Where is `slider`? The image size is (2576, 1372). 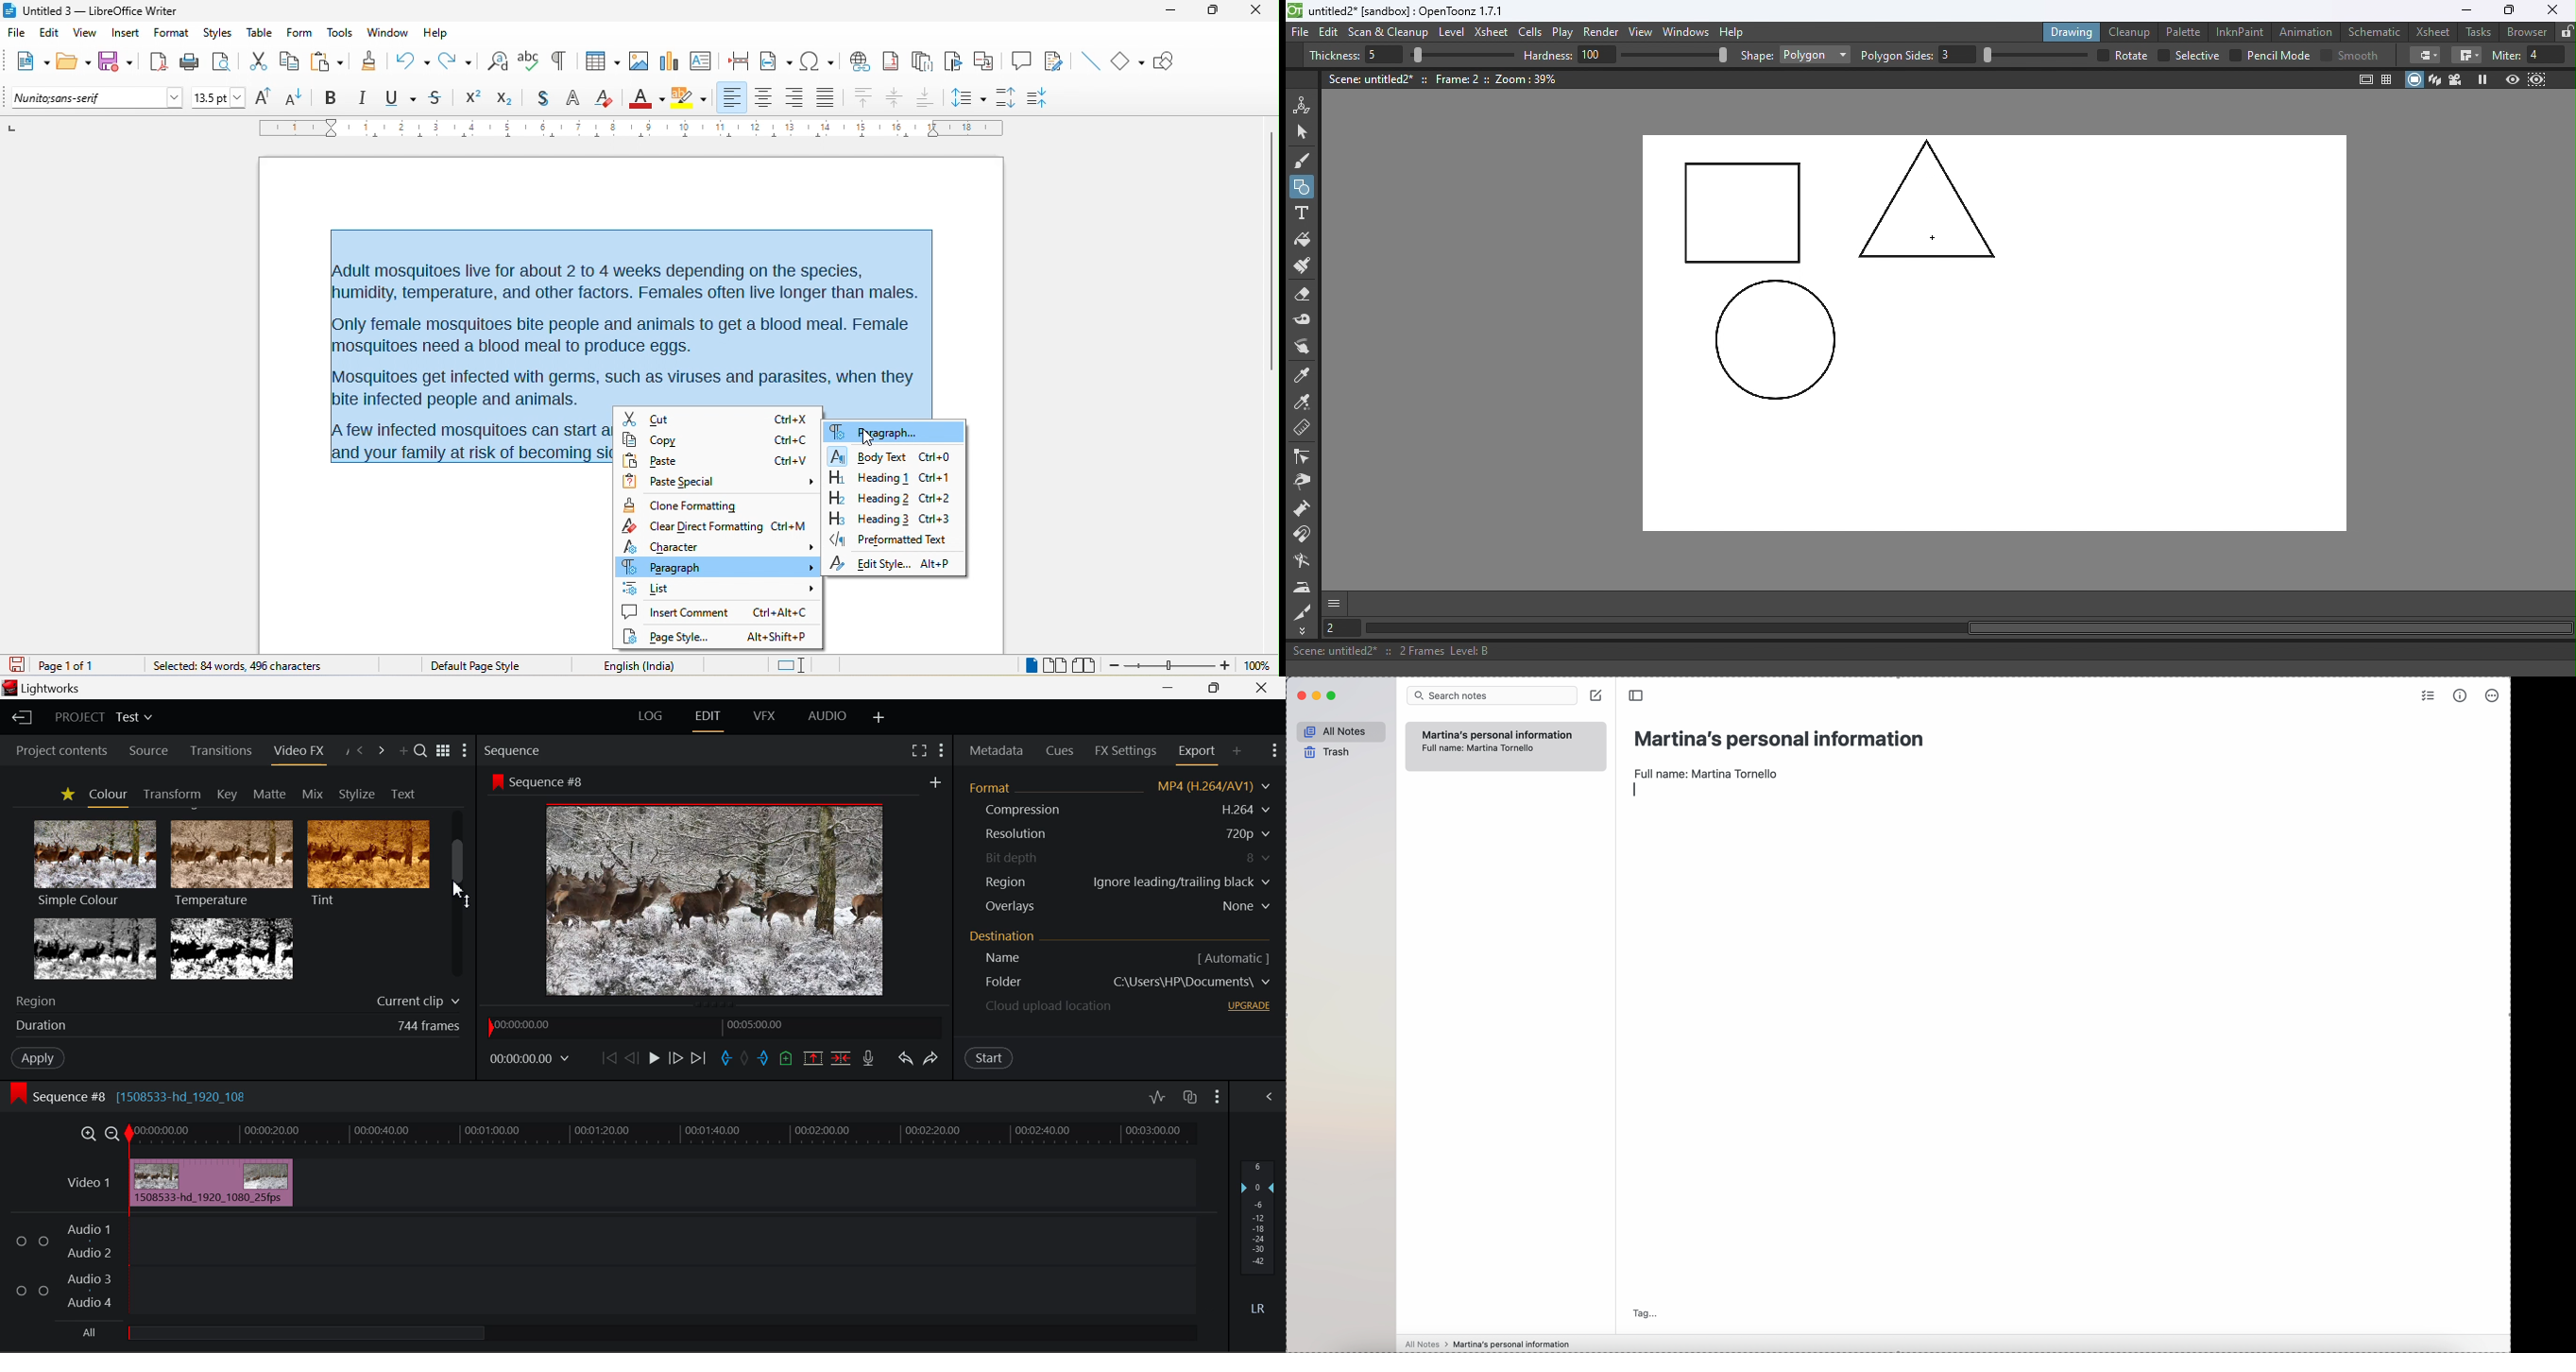 slider is located at coordinates (1462, 56).